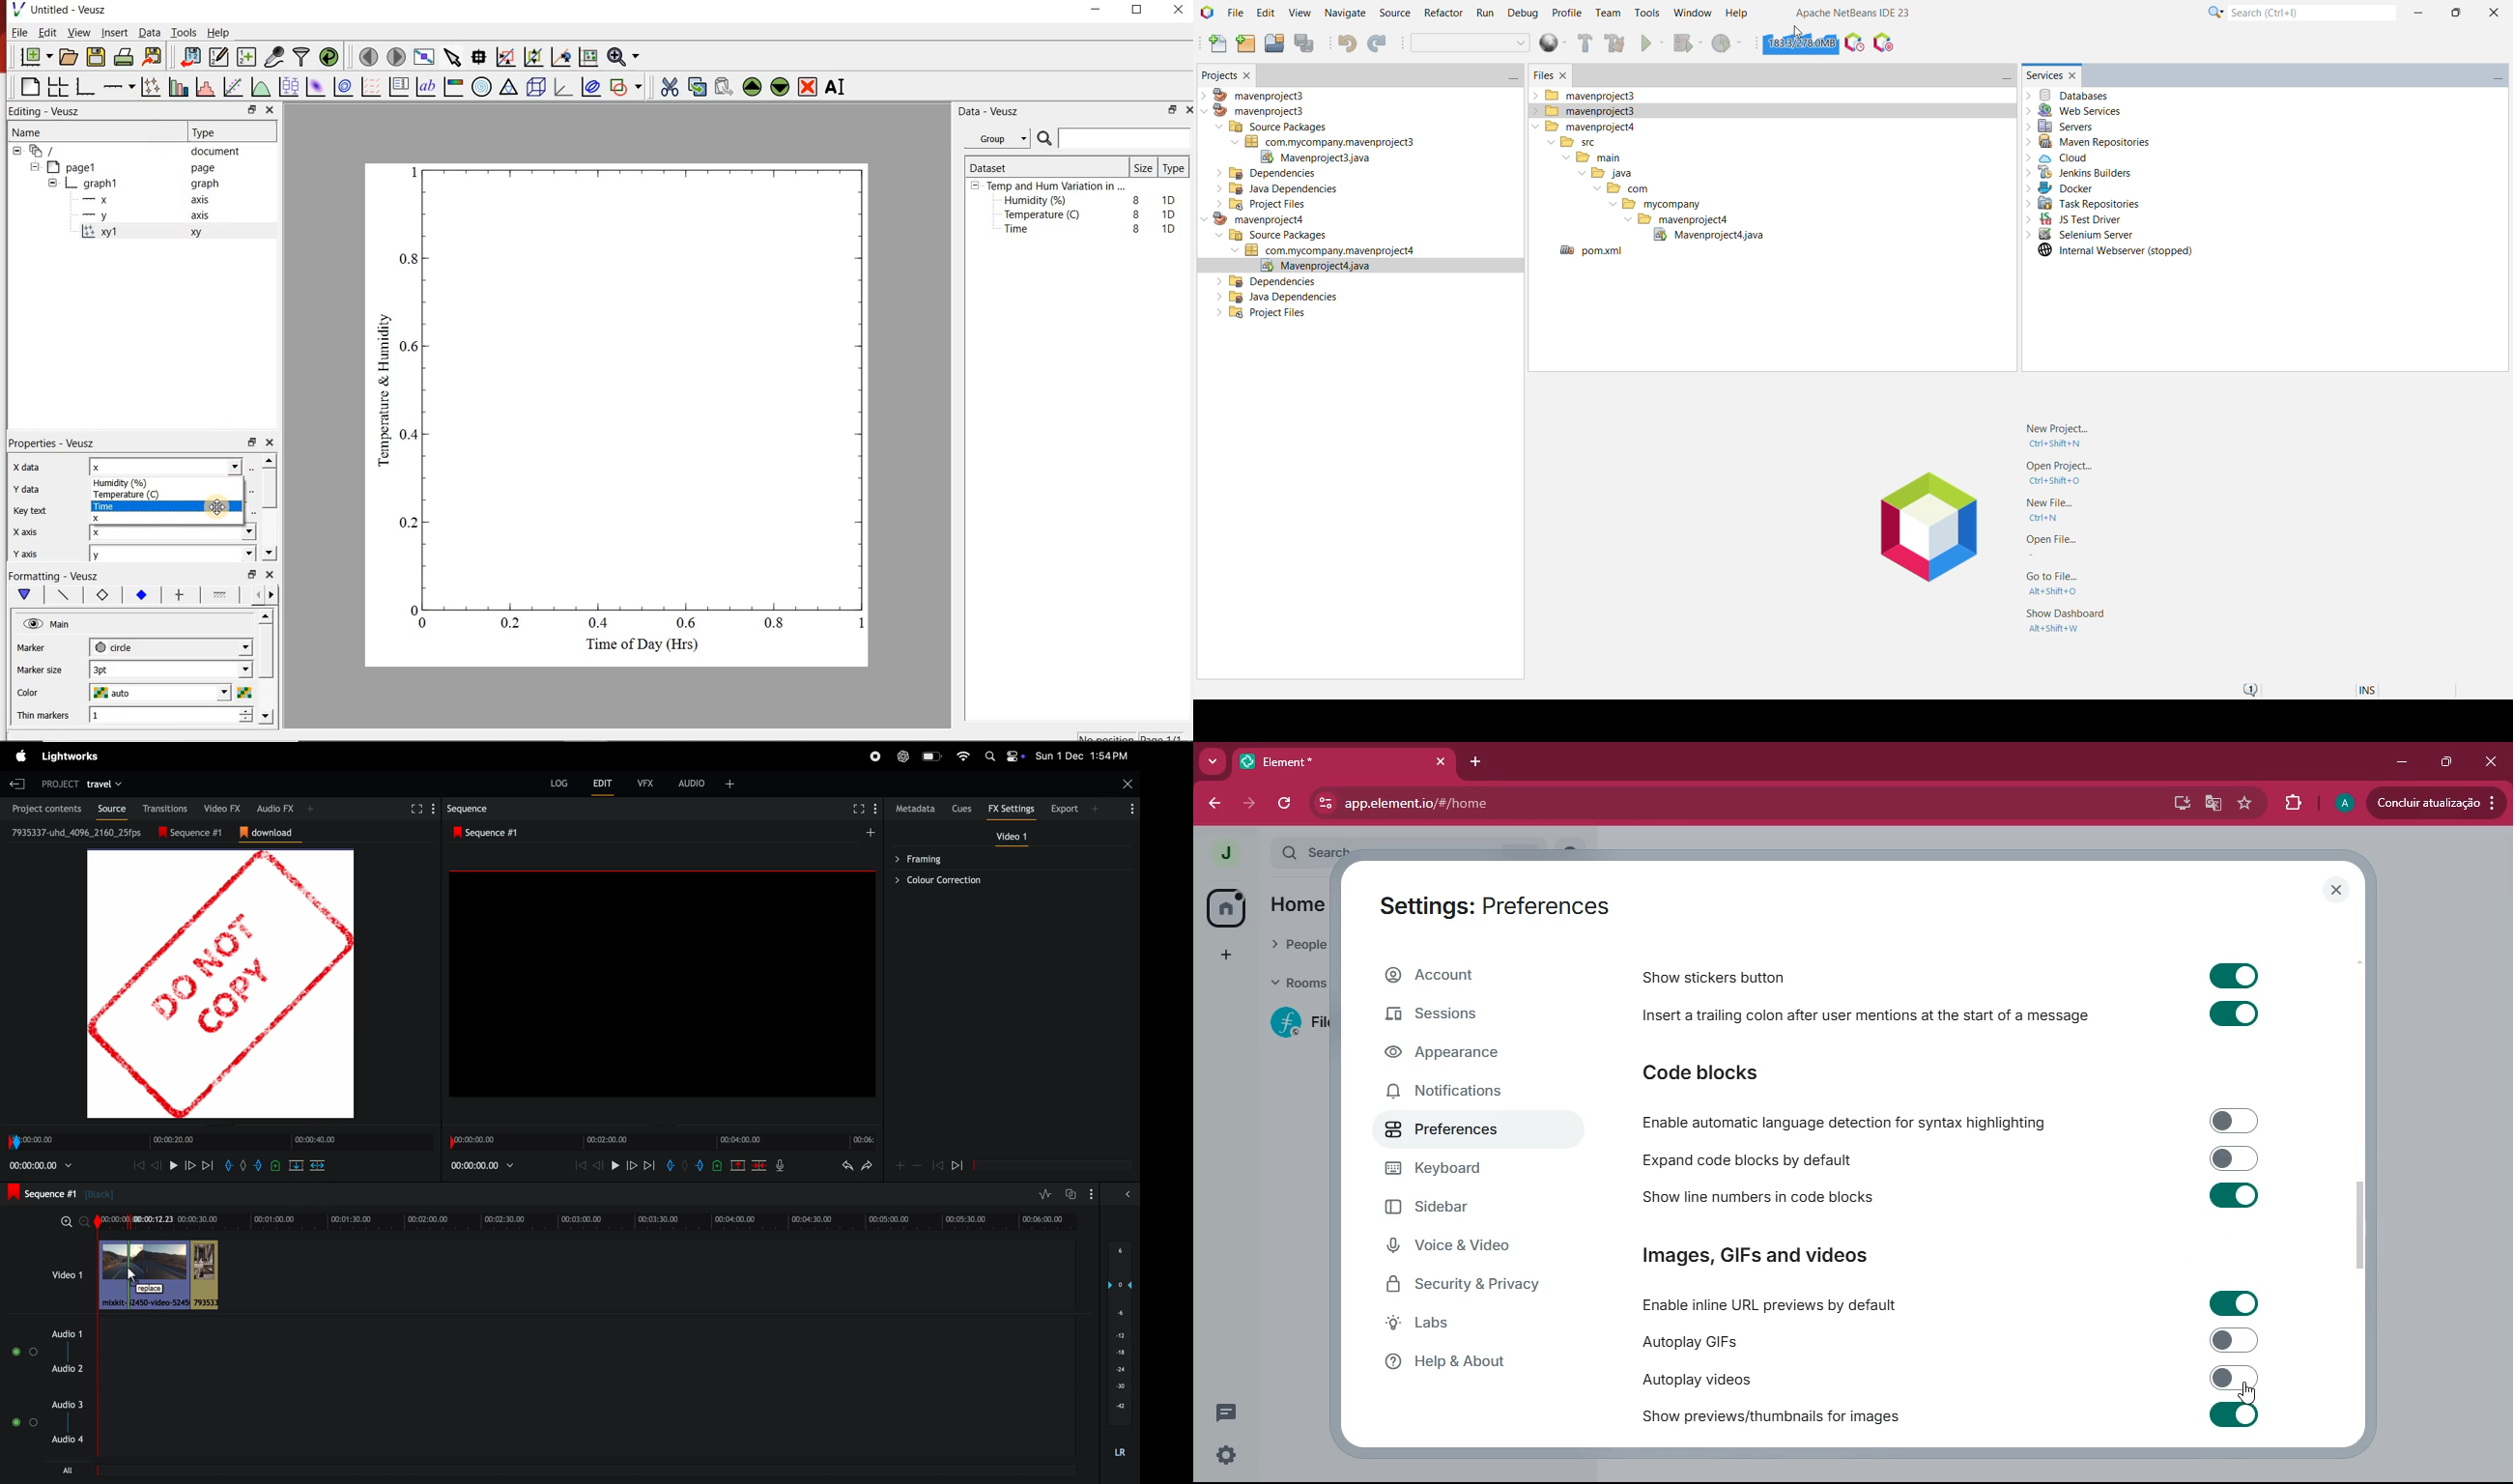  What do you see at coordinates (1226, 1412) in the screenshot?
I see `message` at bounding box center [1226, 1412].